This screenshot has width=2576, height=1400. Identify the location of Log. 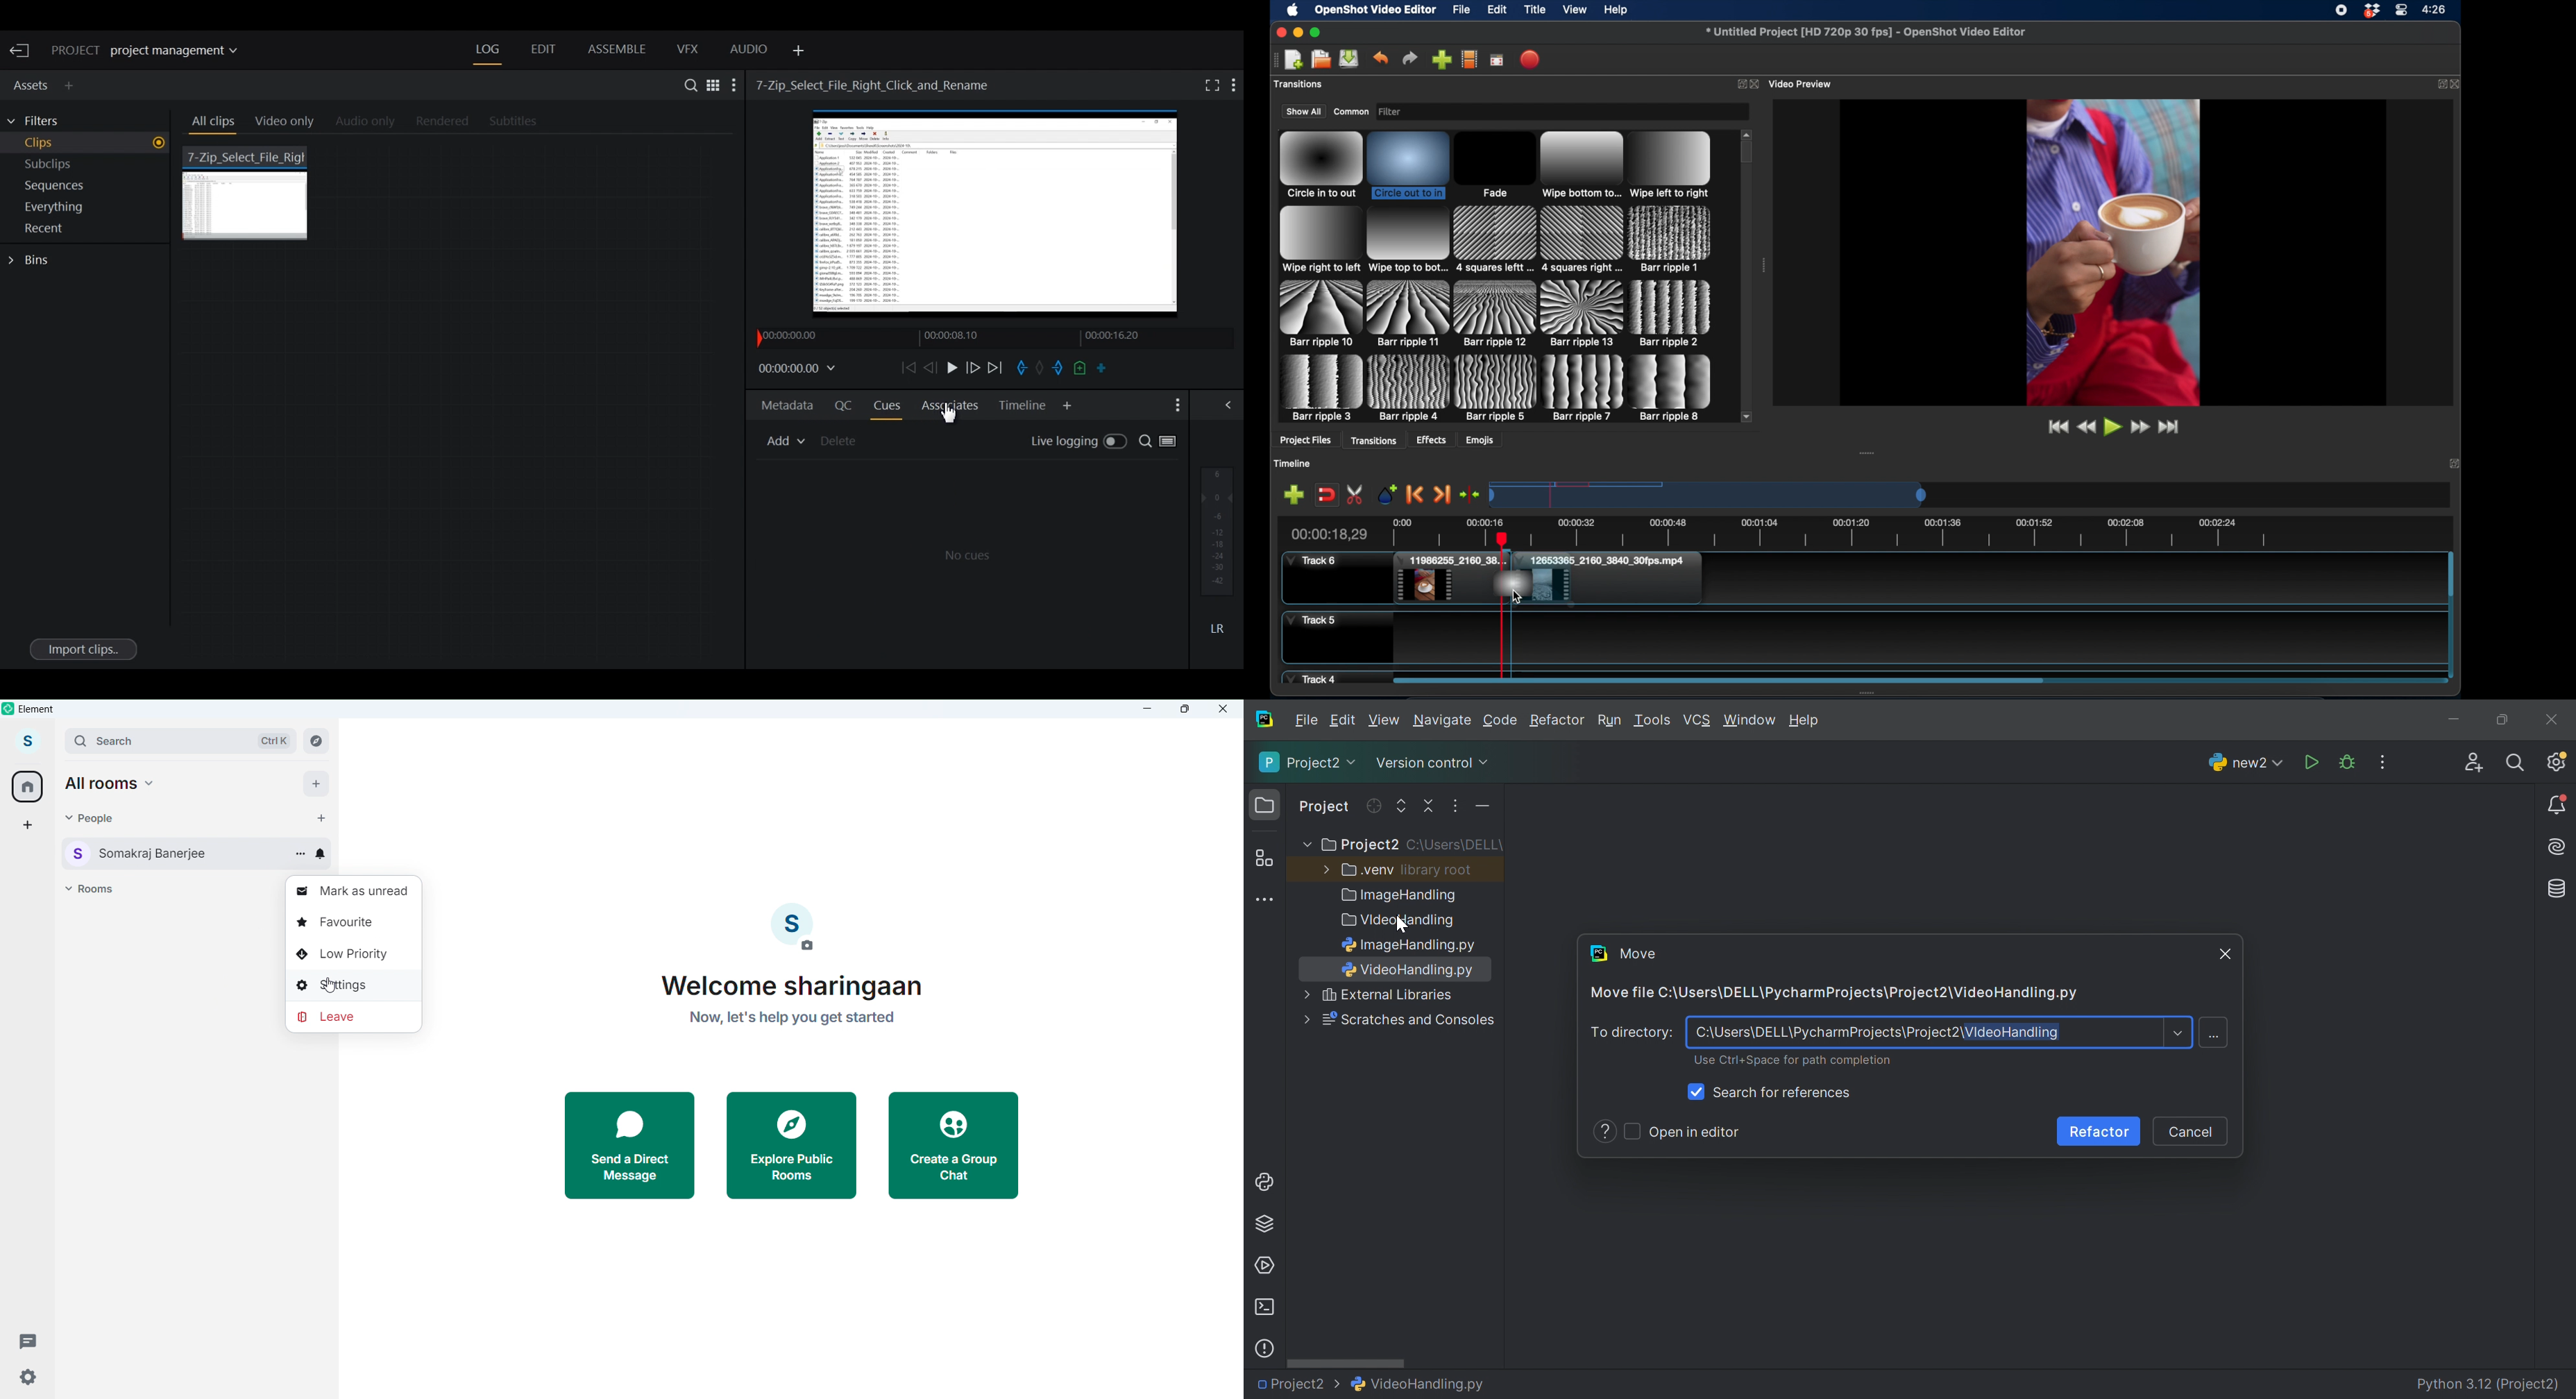
(488, 50).